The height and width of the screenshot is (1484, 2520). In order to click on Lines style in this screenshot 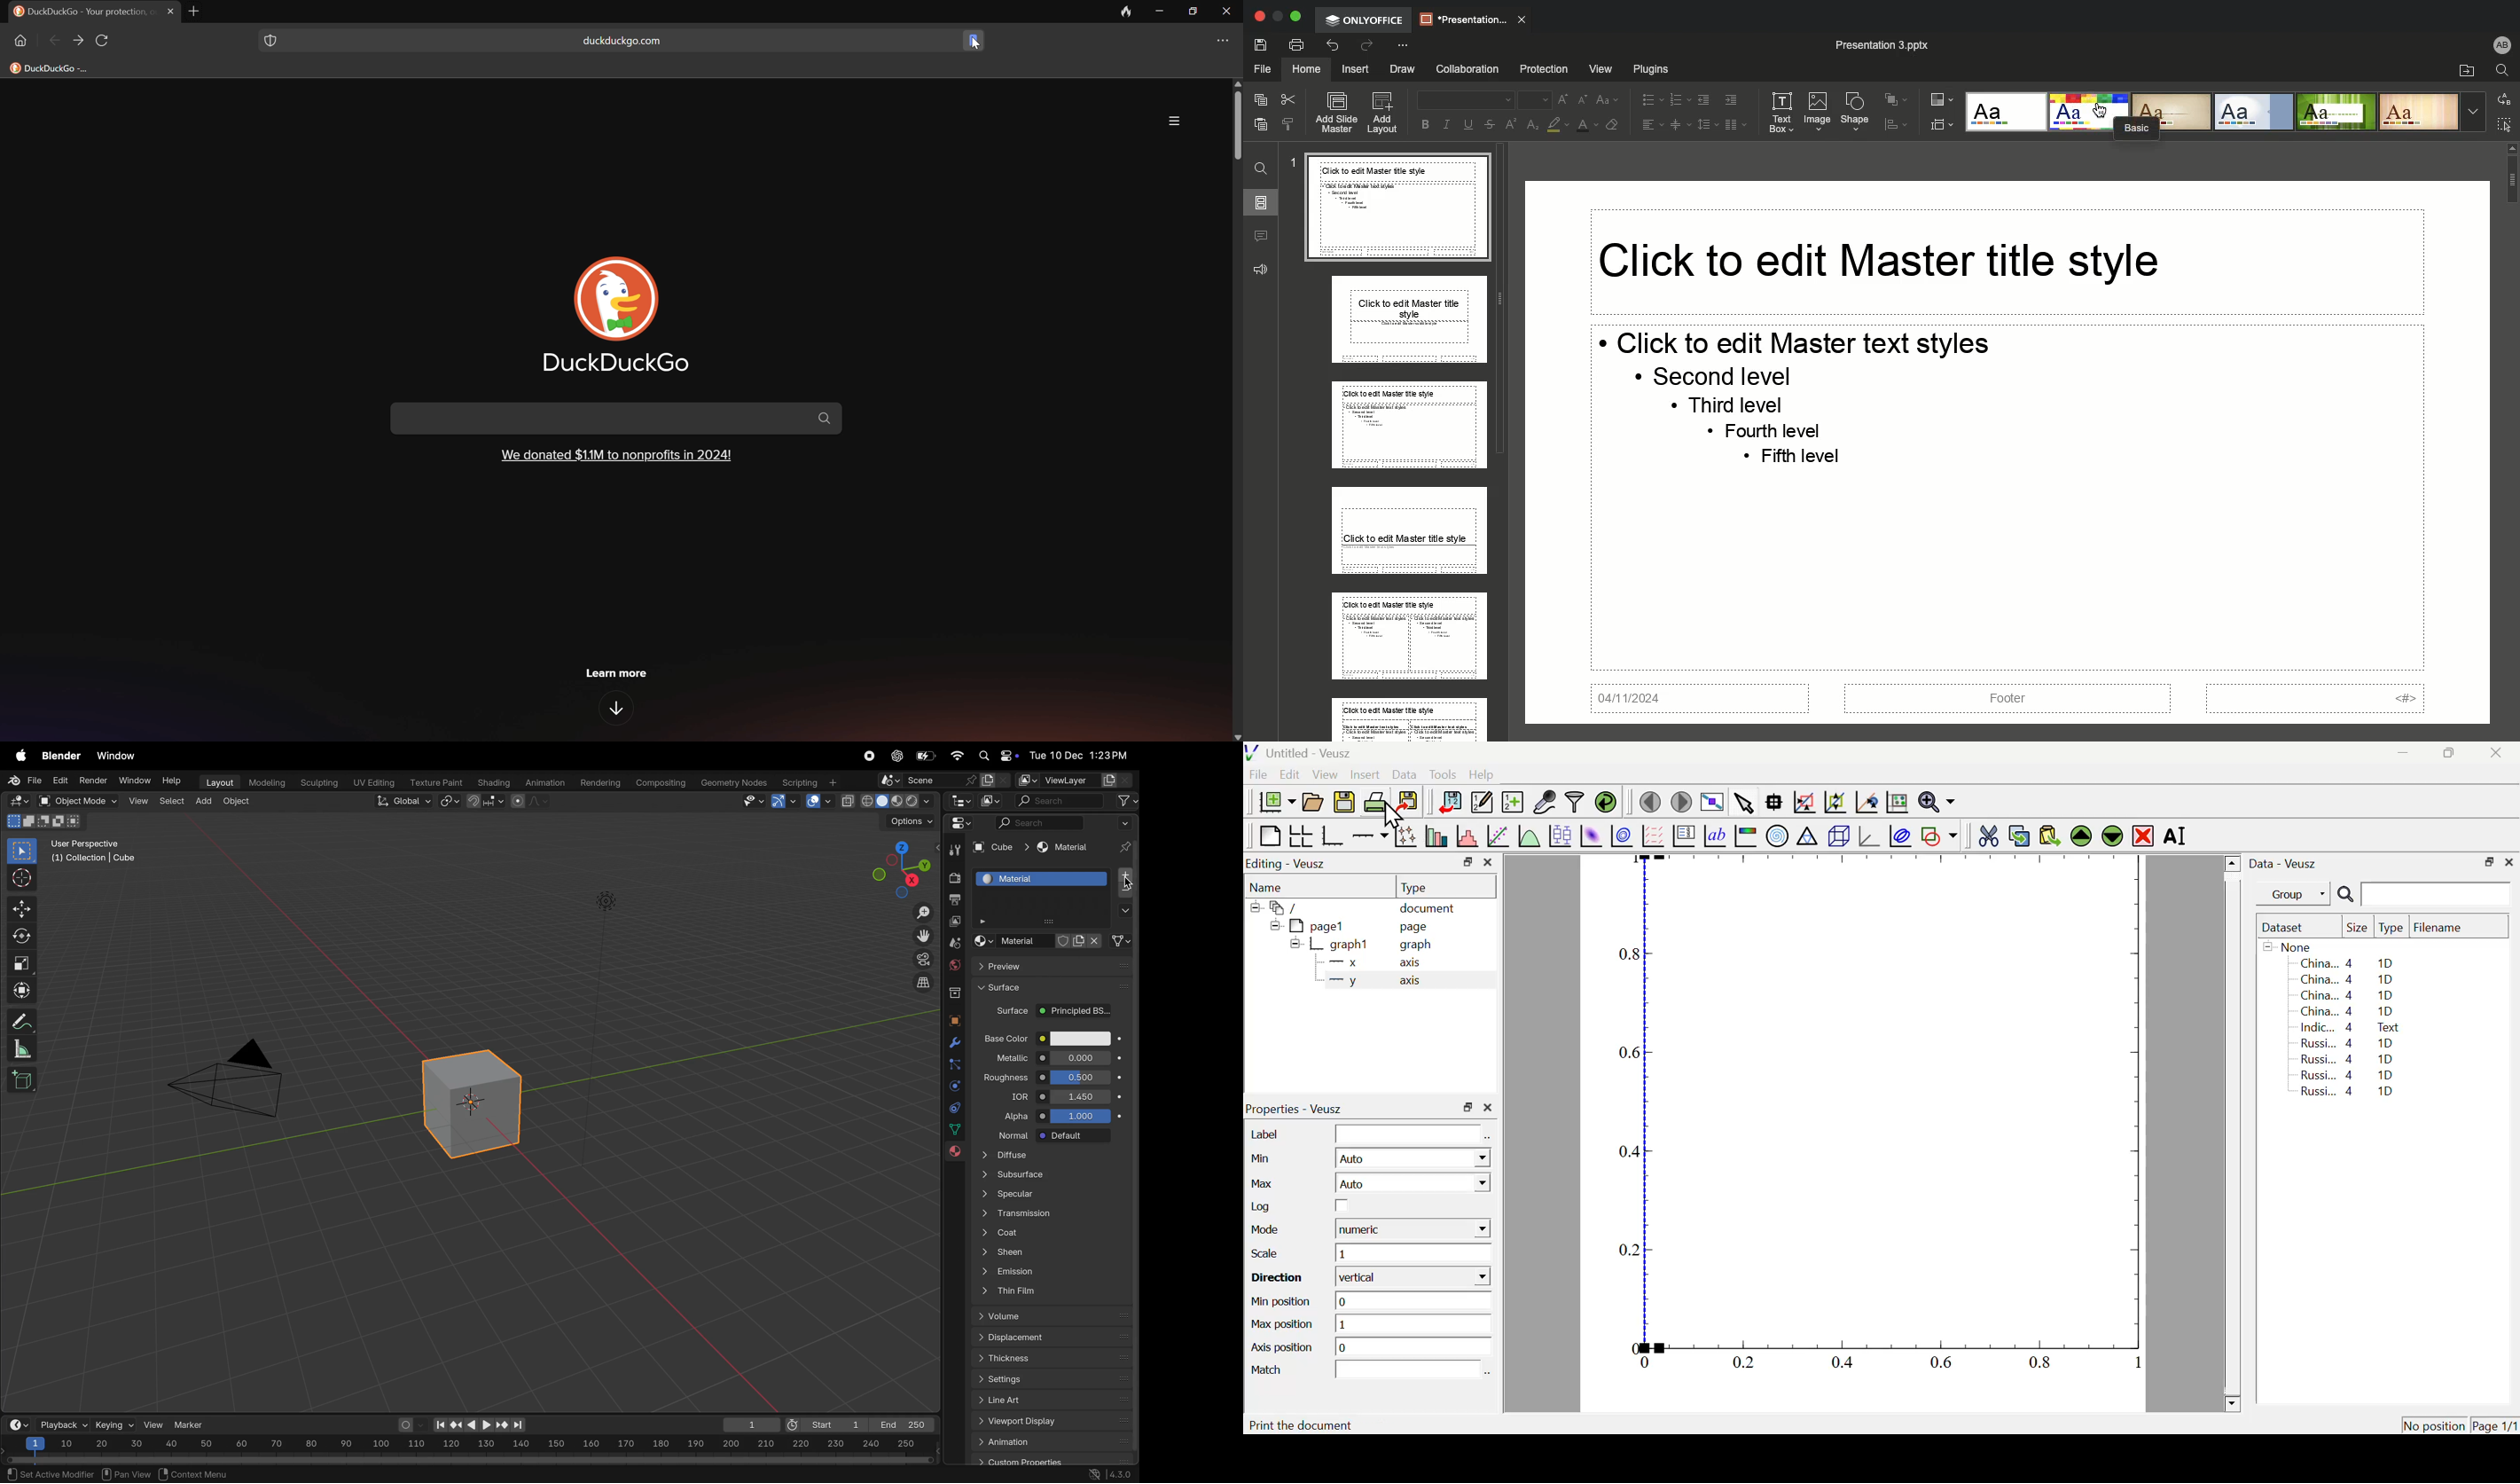, I will do `click(2420, 113)`.